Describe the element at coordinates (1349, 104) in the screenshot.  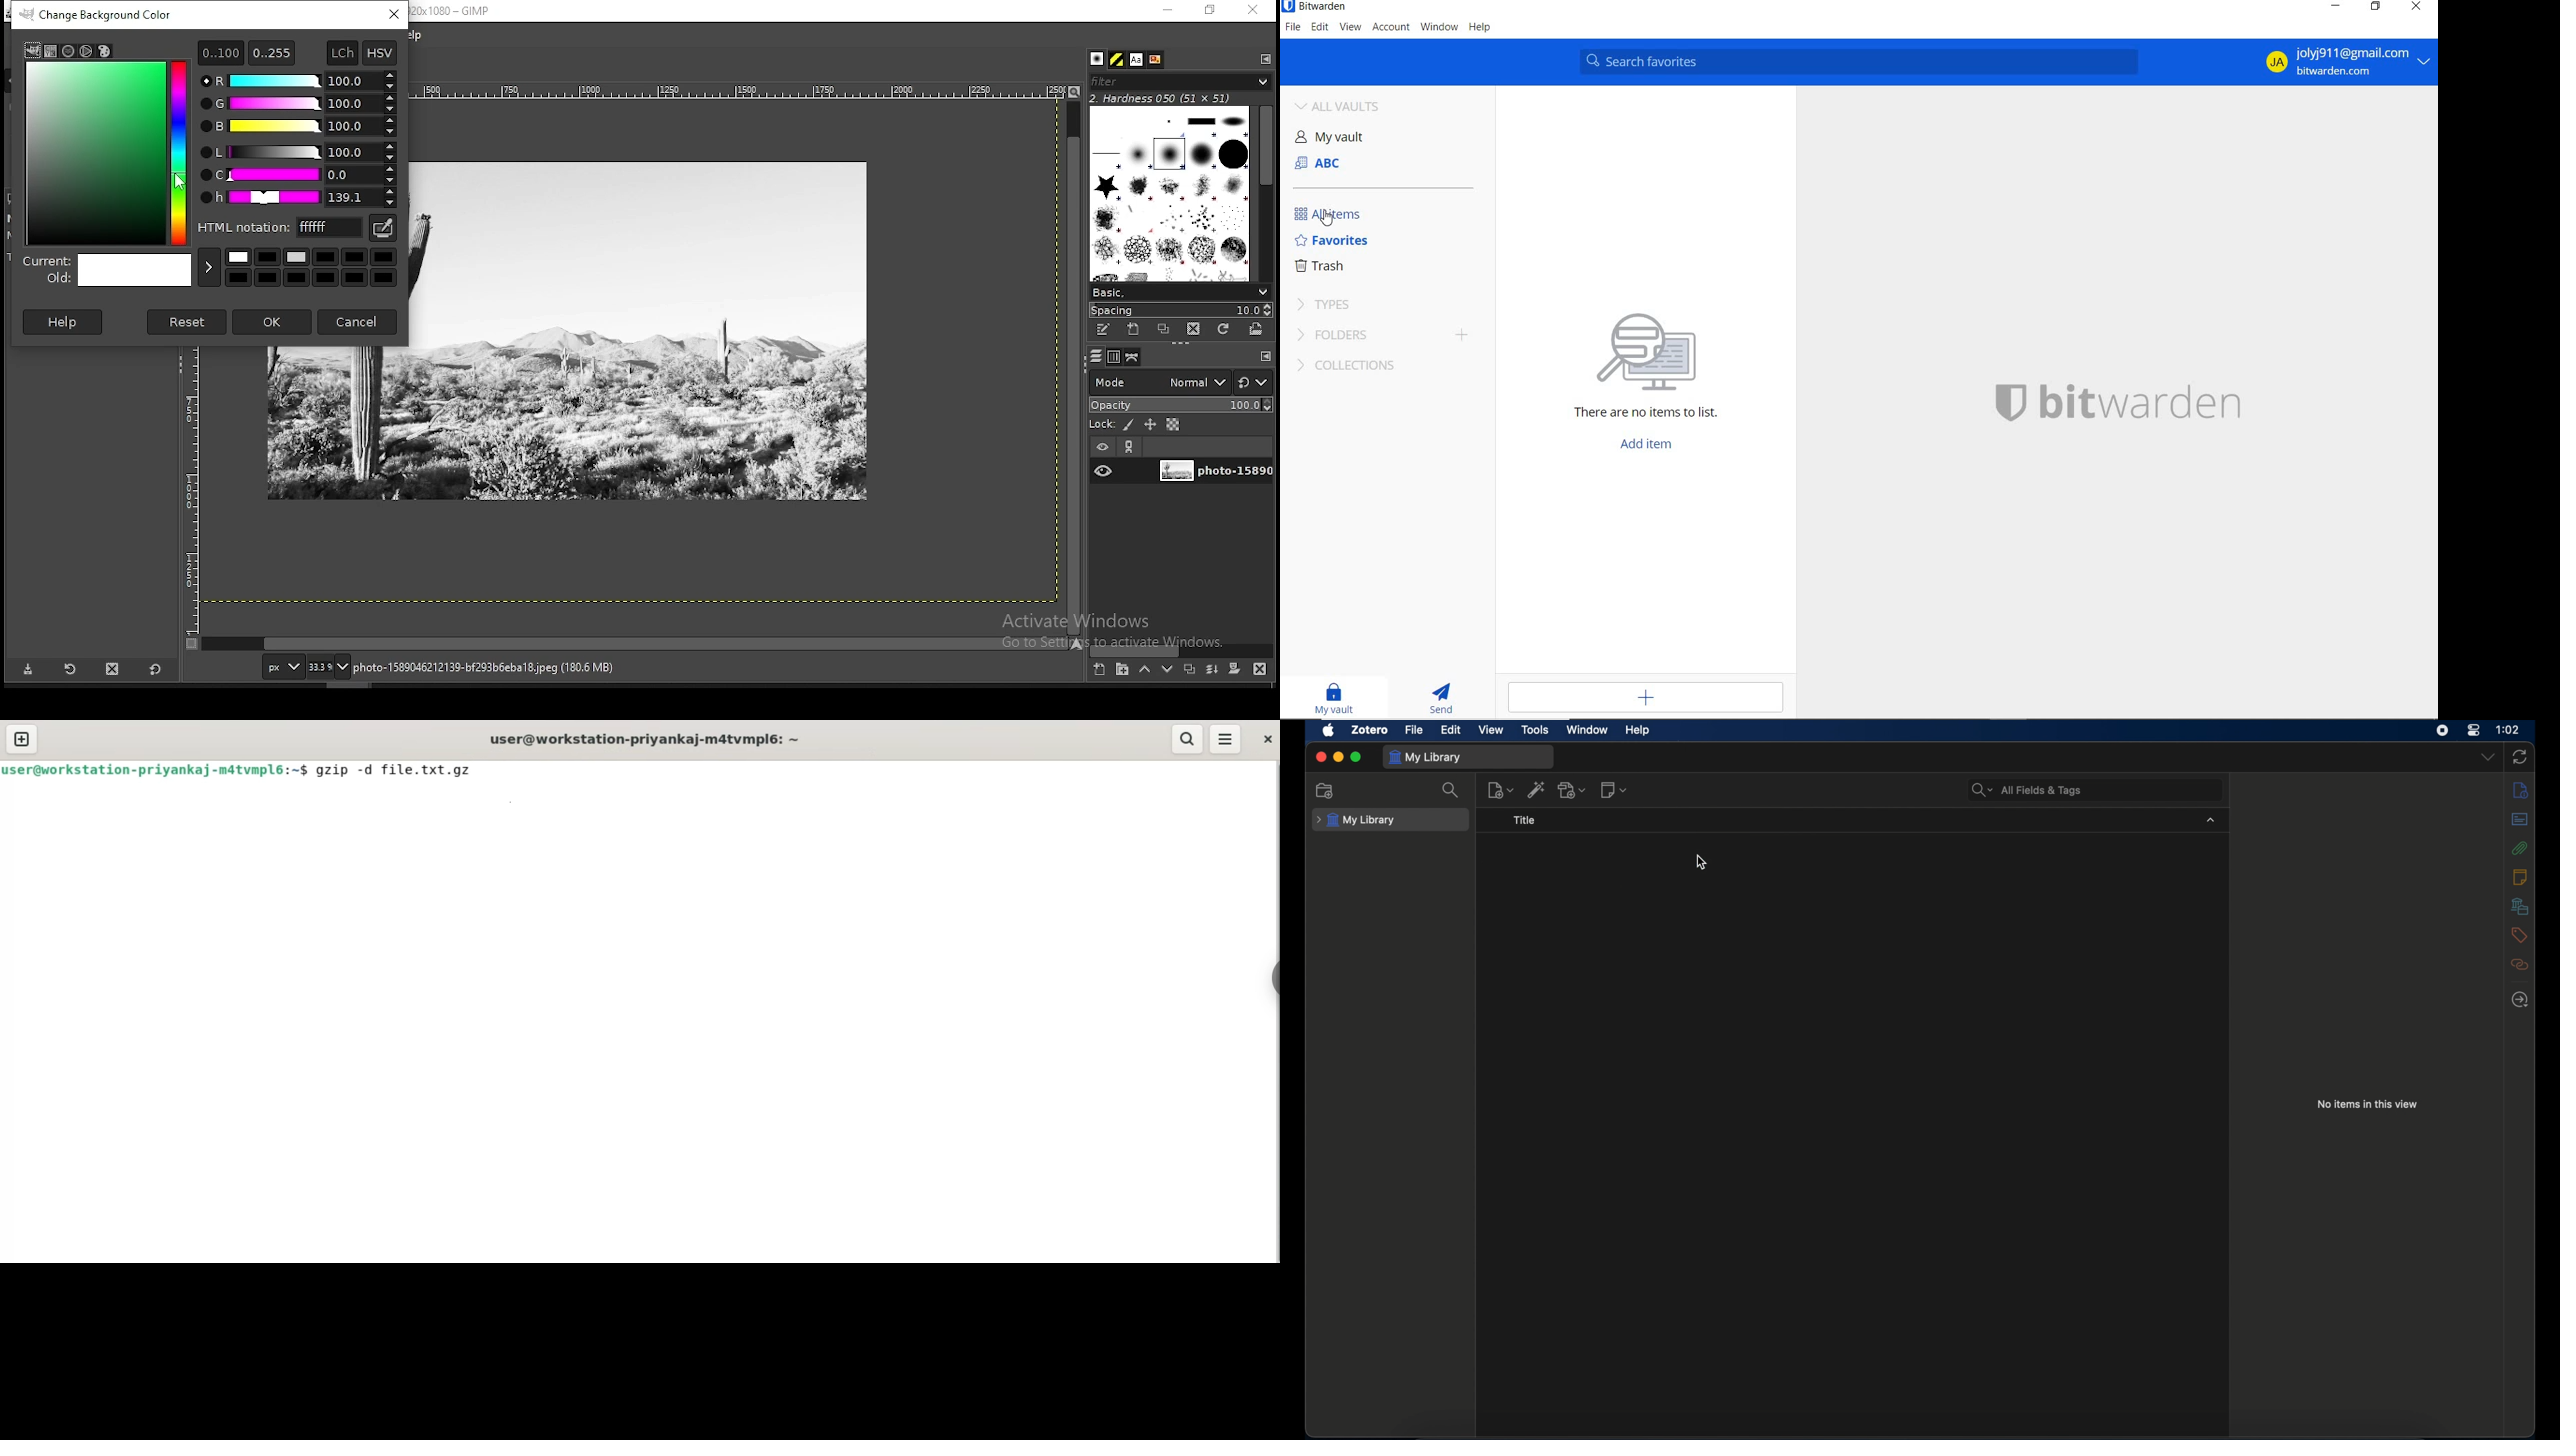
I see `ALL VAULTS` at that location.